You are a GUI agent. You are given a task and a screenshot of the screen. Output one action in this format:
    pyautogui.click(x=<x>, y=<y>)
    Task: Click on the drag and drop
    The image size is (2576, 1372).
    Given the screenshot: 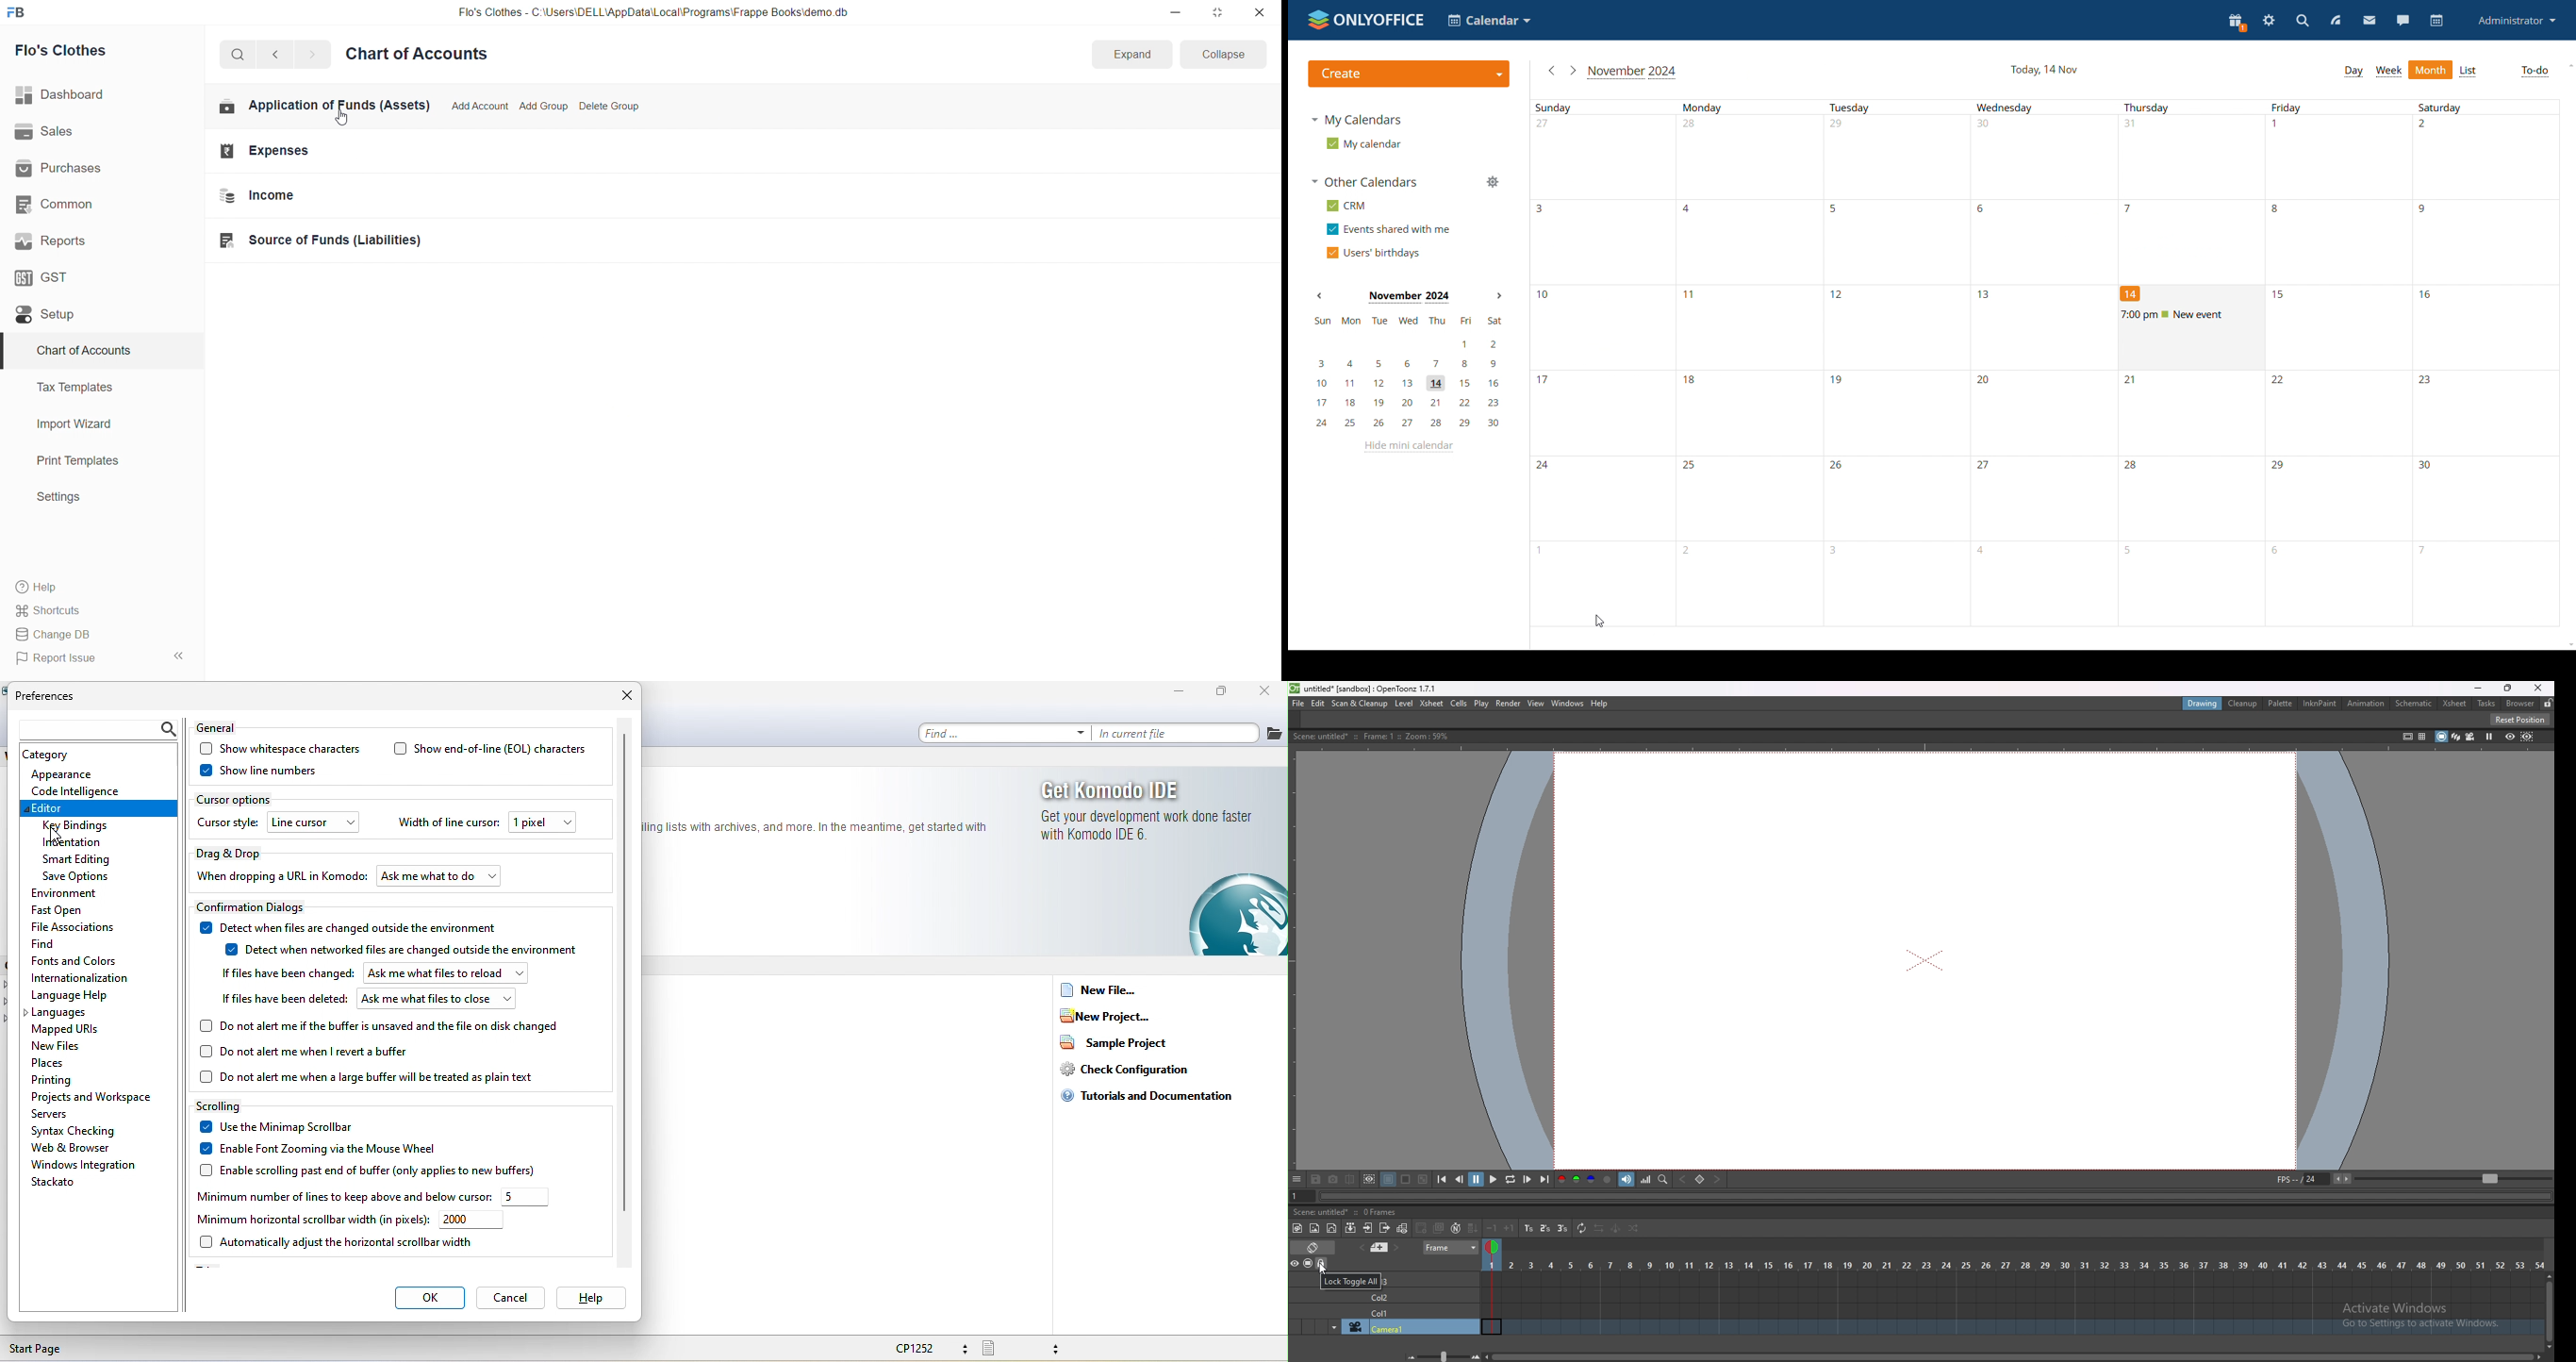 What is the action you would take?
    pyautogui.click(x=234, y=852)
    